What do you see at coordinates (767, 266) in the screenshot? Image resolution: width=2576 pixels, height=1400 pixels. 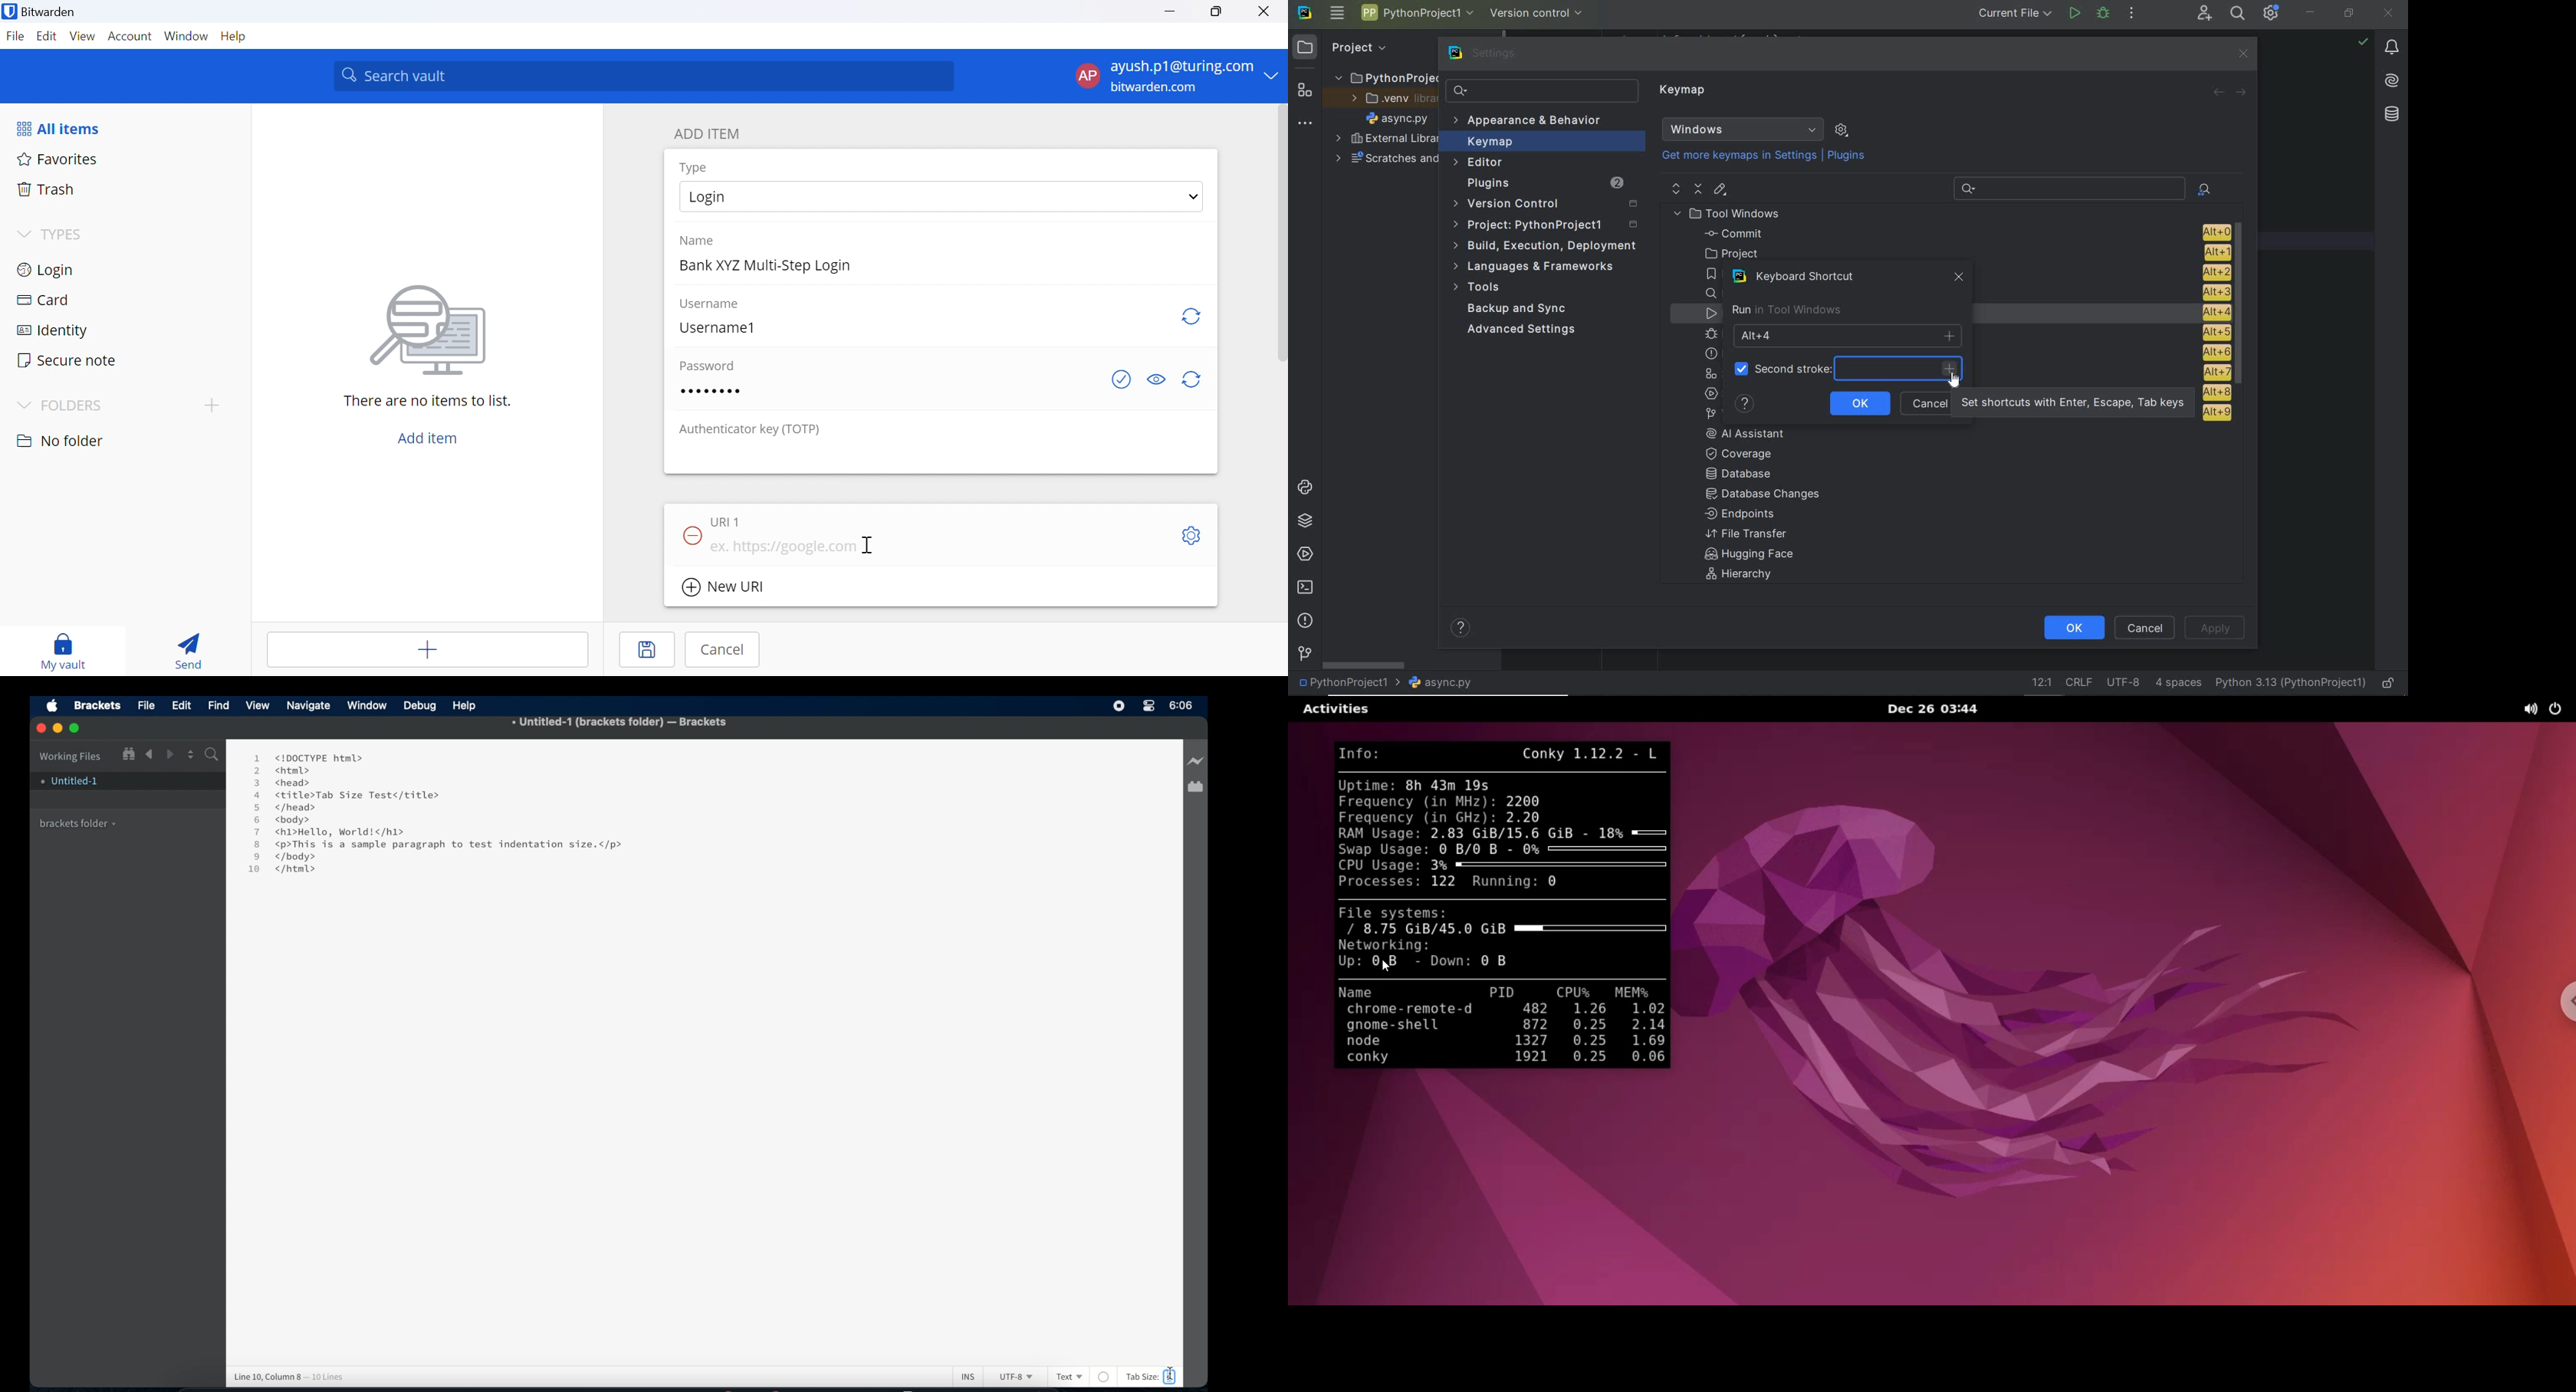 I see `Bank XYZ Multi-Step Login` at bounding box center [767, 266].